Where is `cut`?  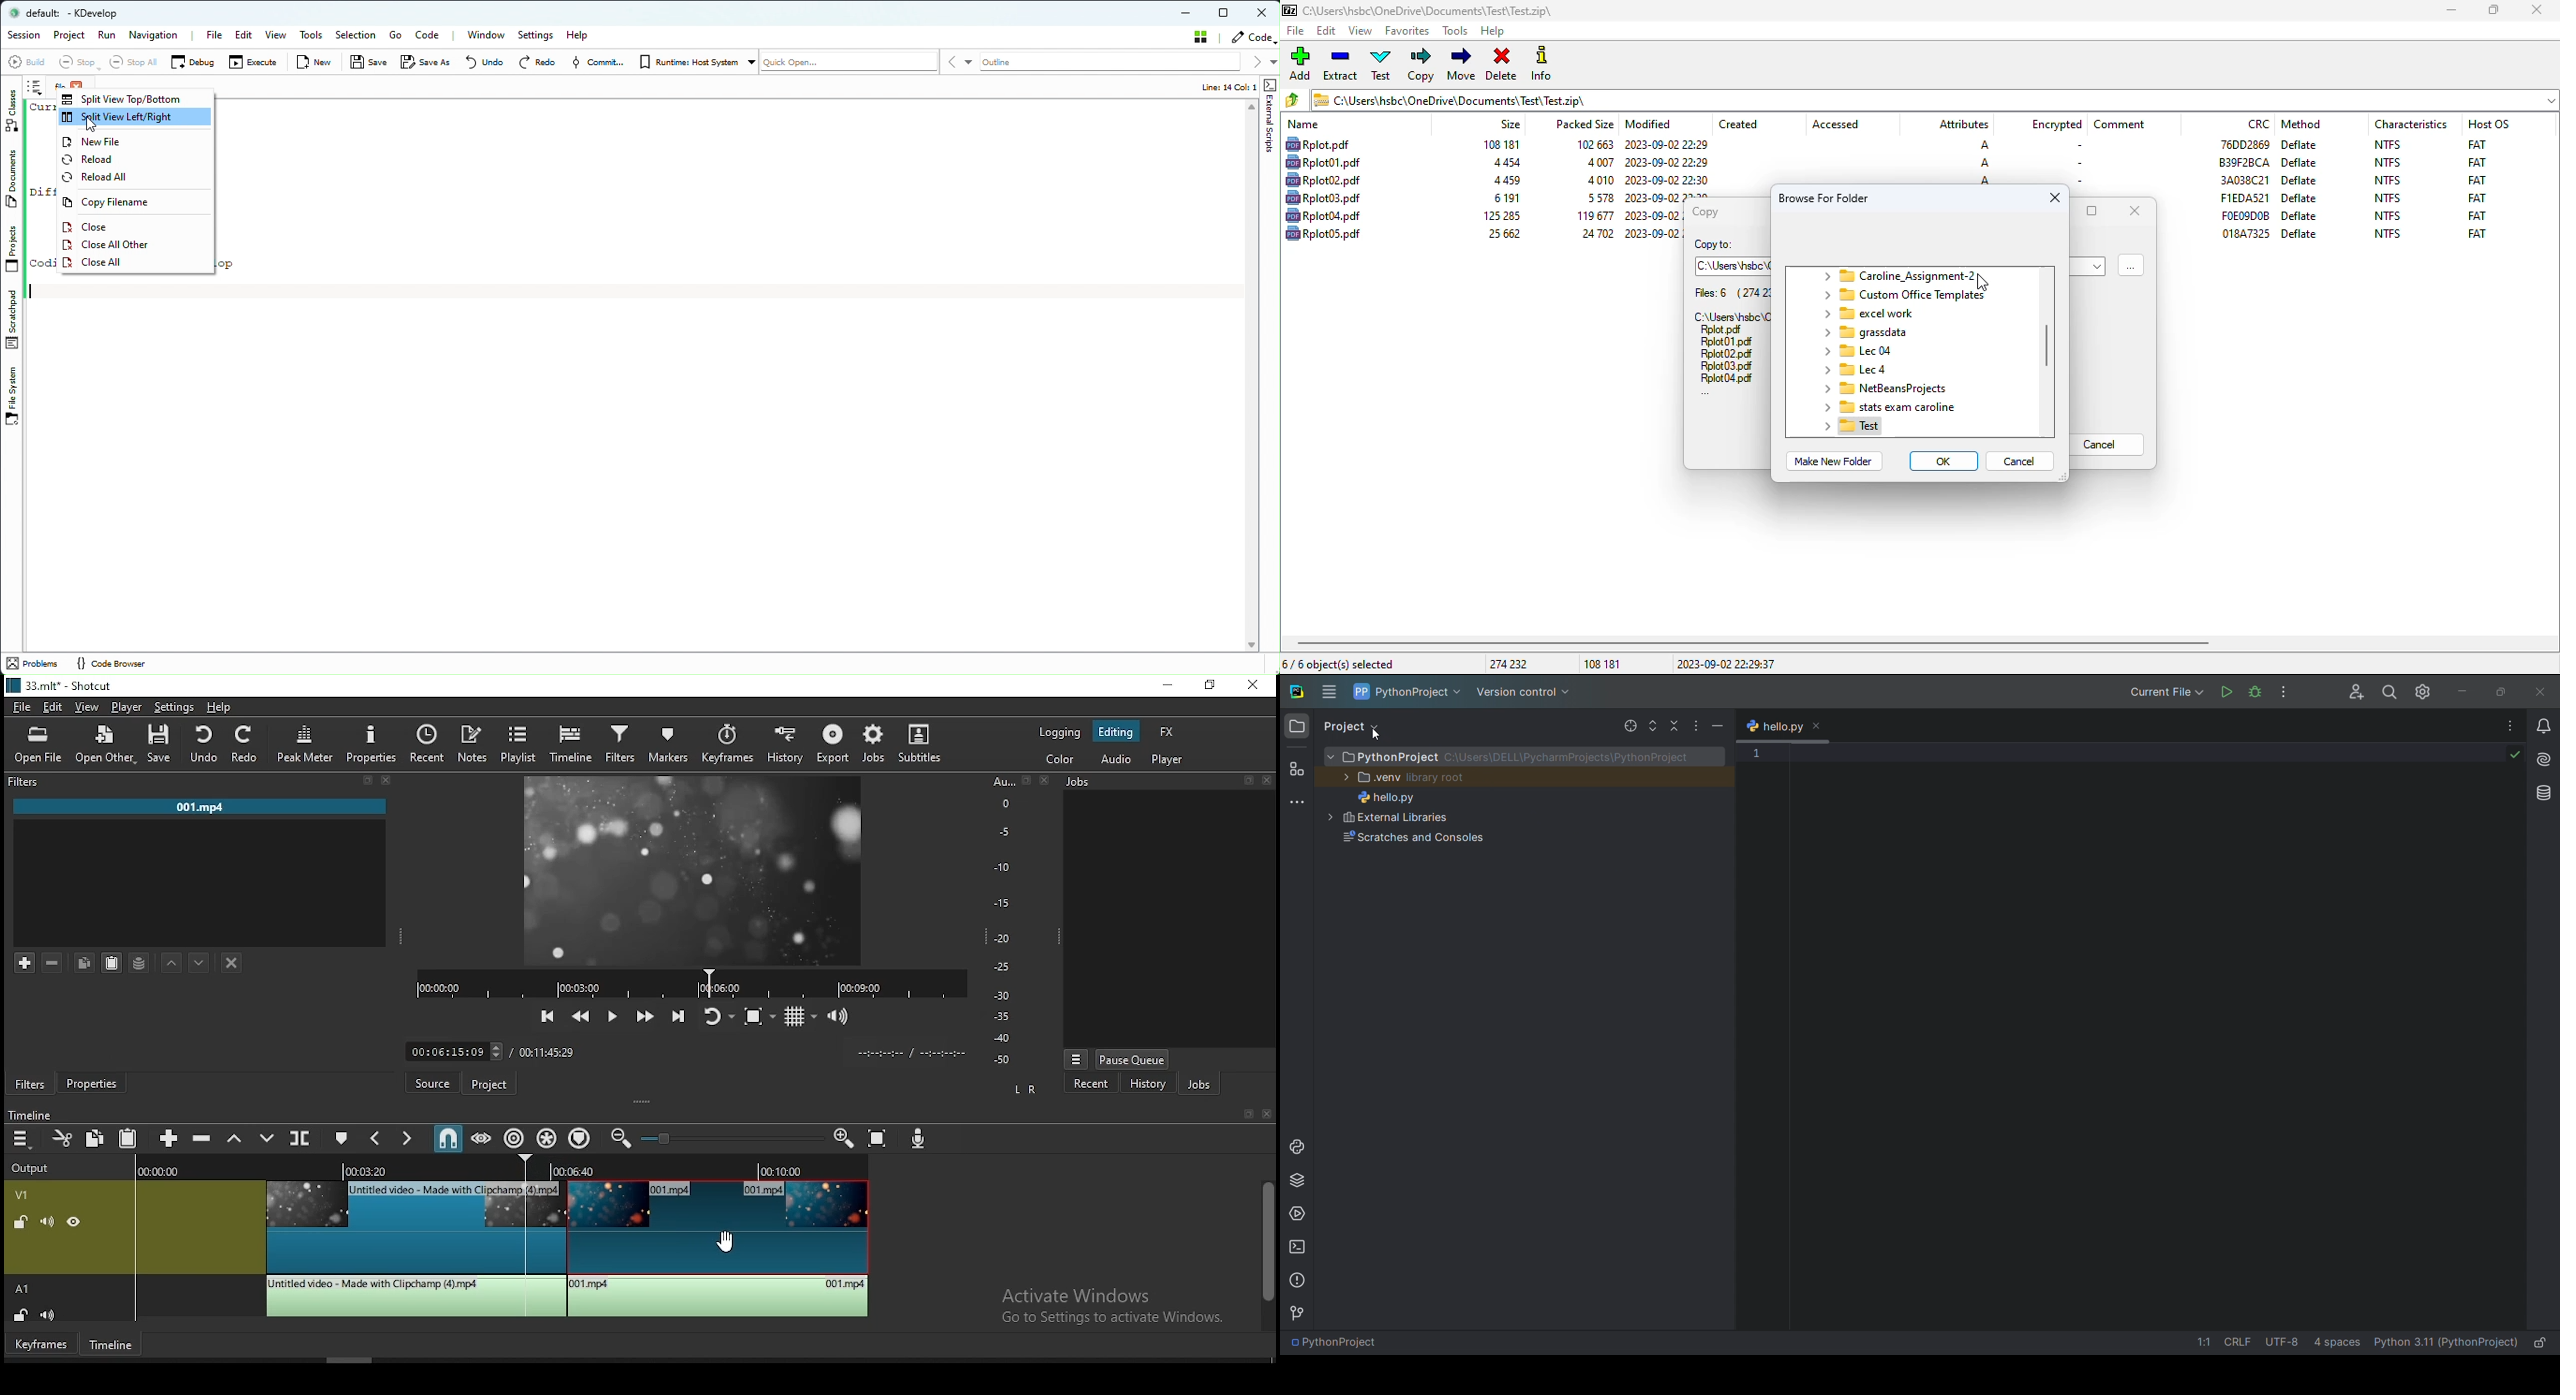
cut is located at coordinates (63, 1138).